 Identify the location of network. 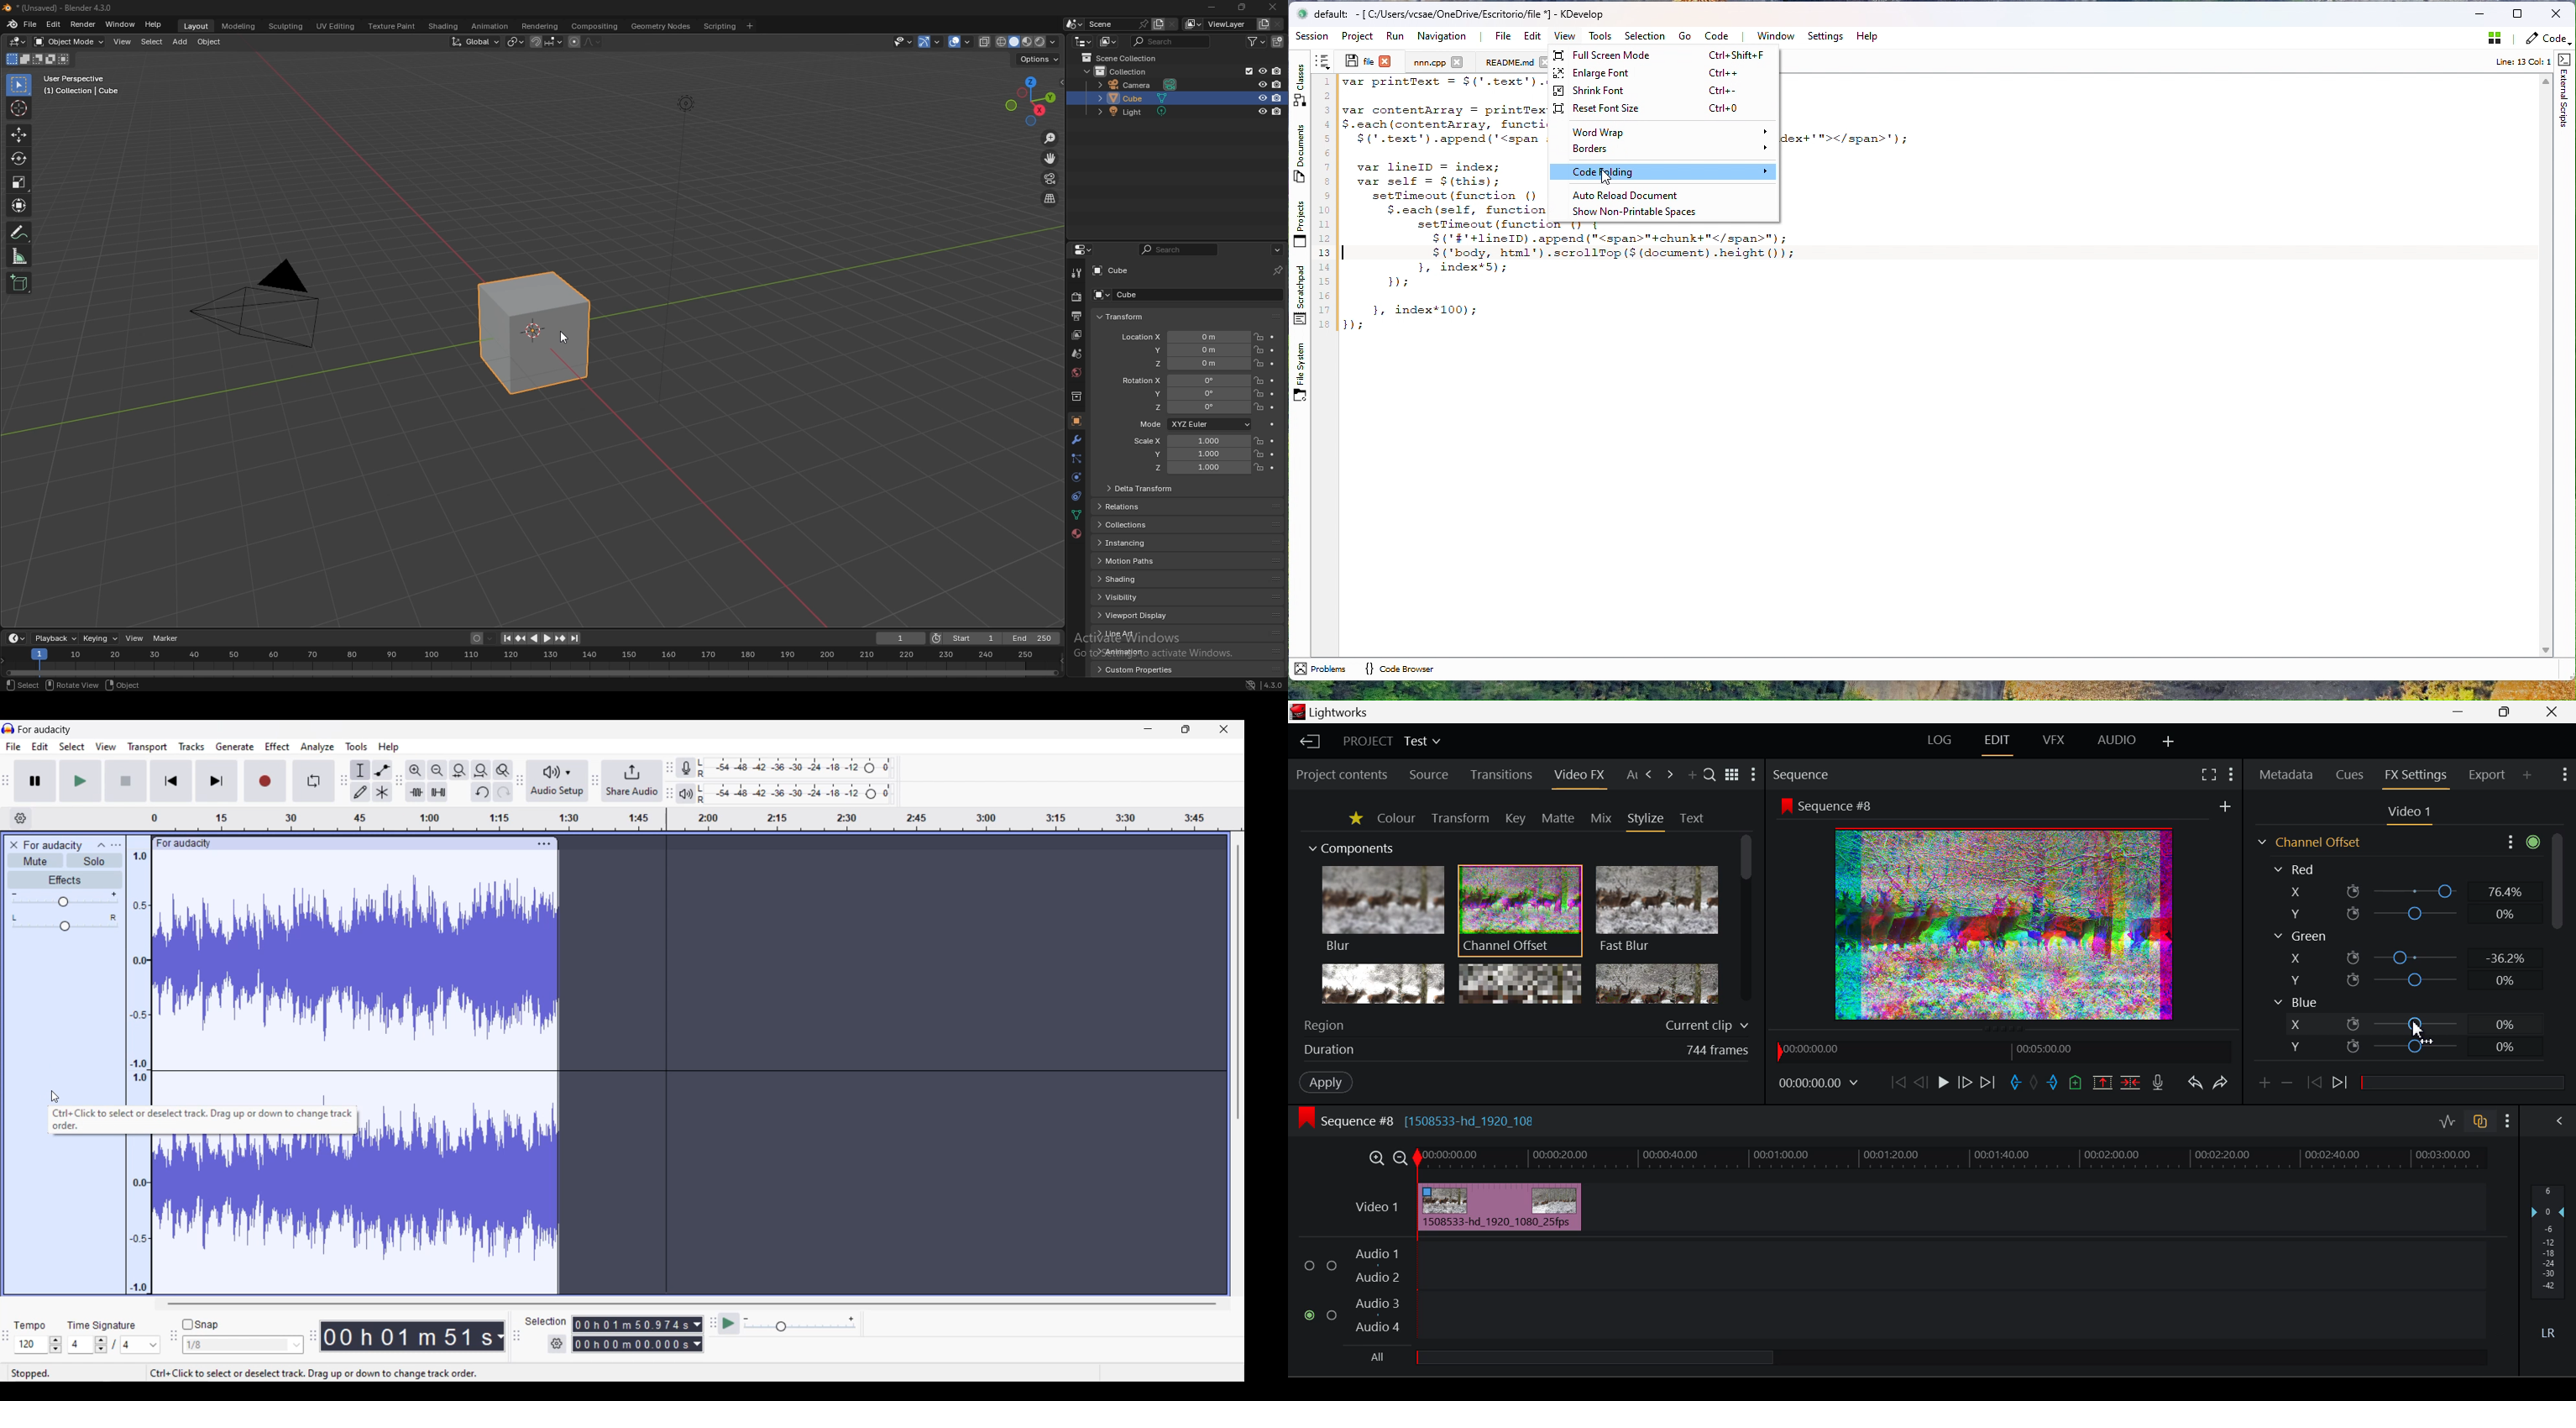
(1250, 685).